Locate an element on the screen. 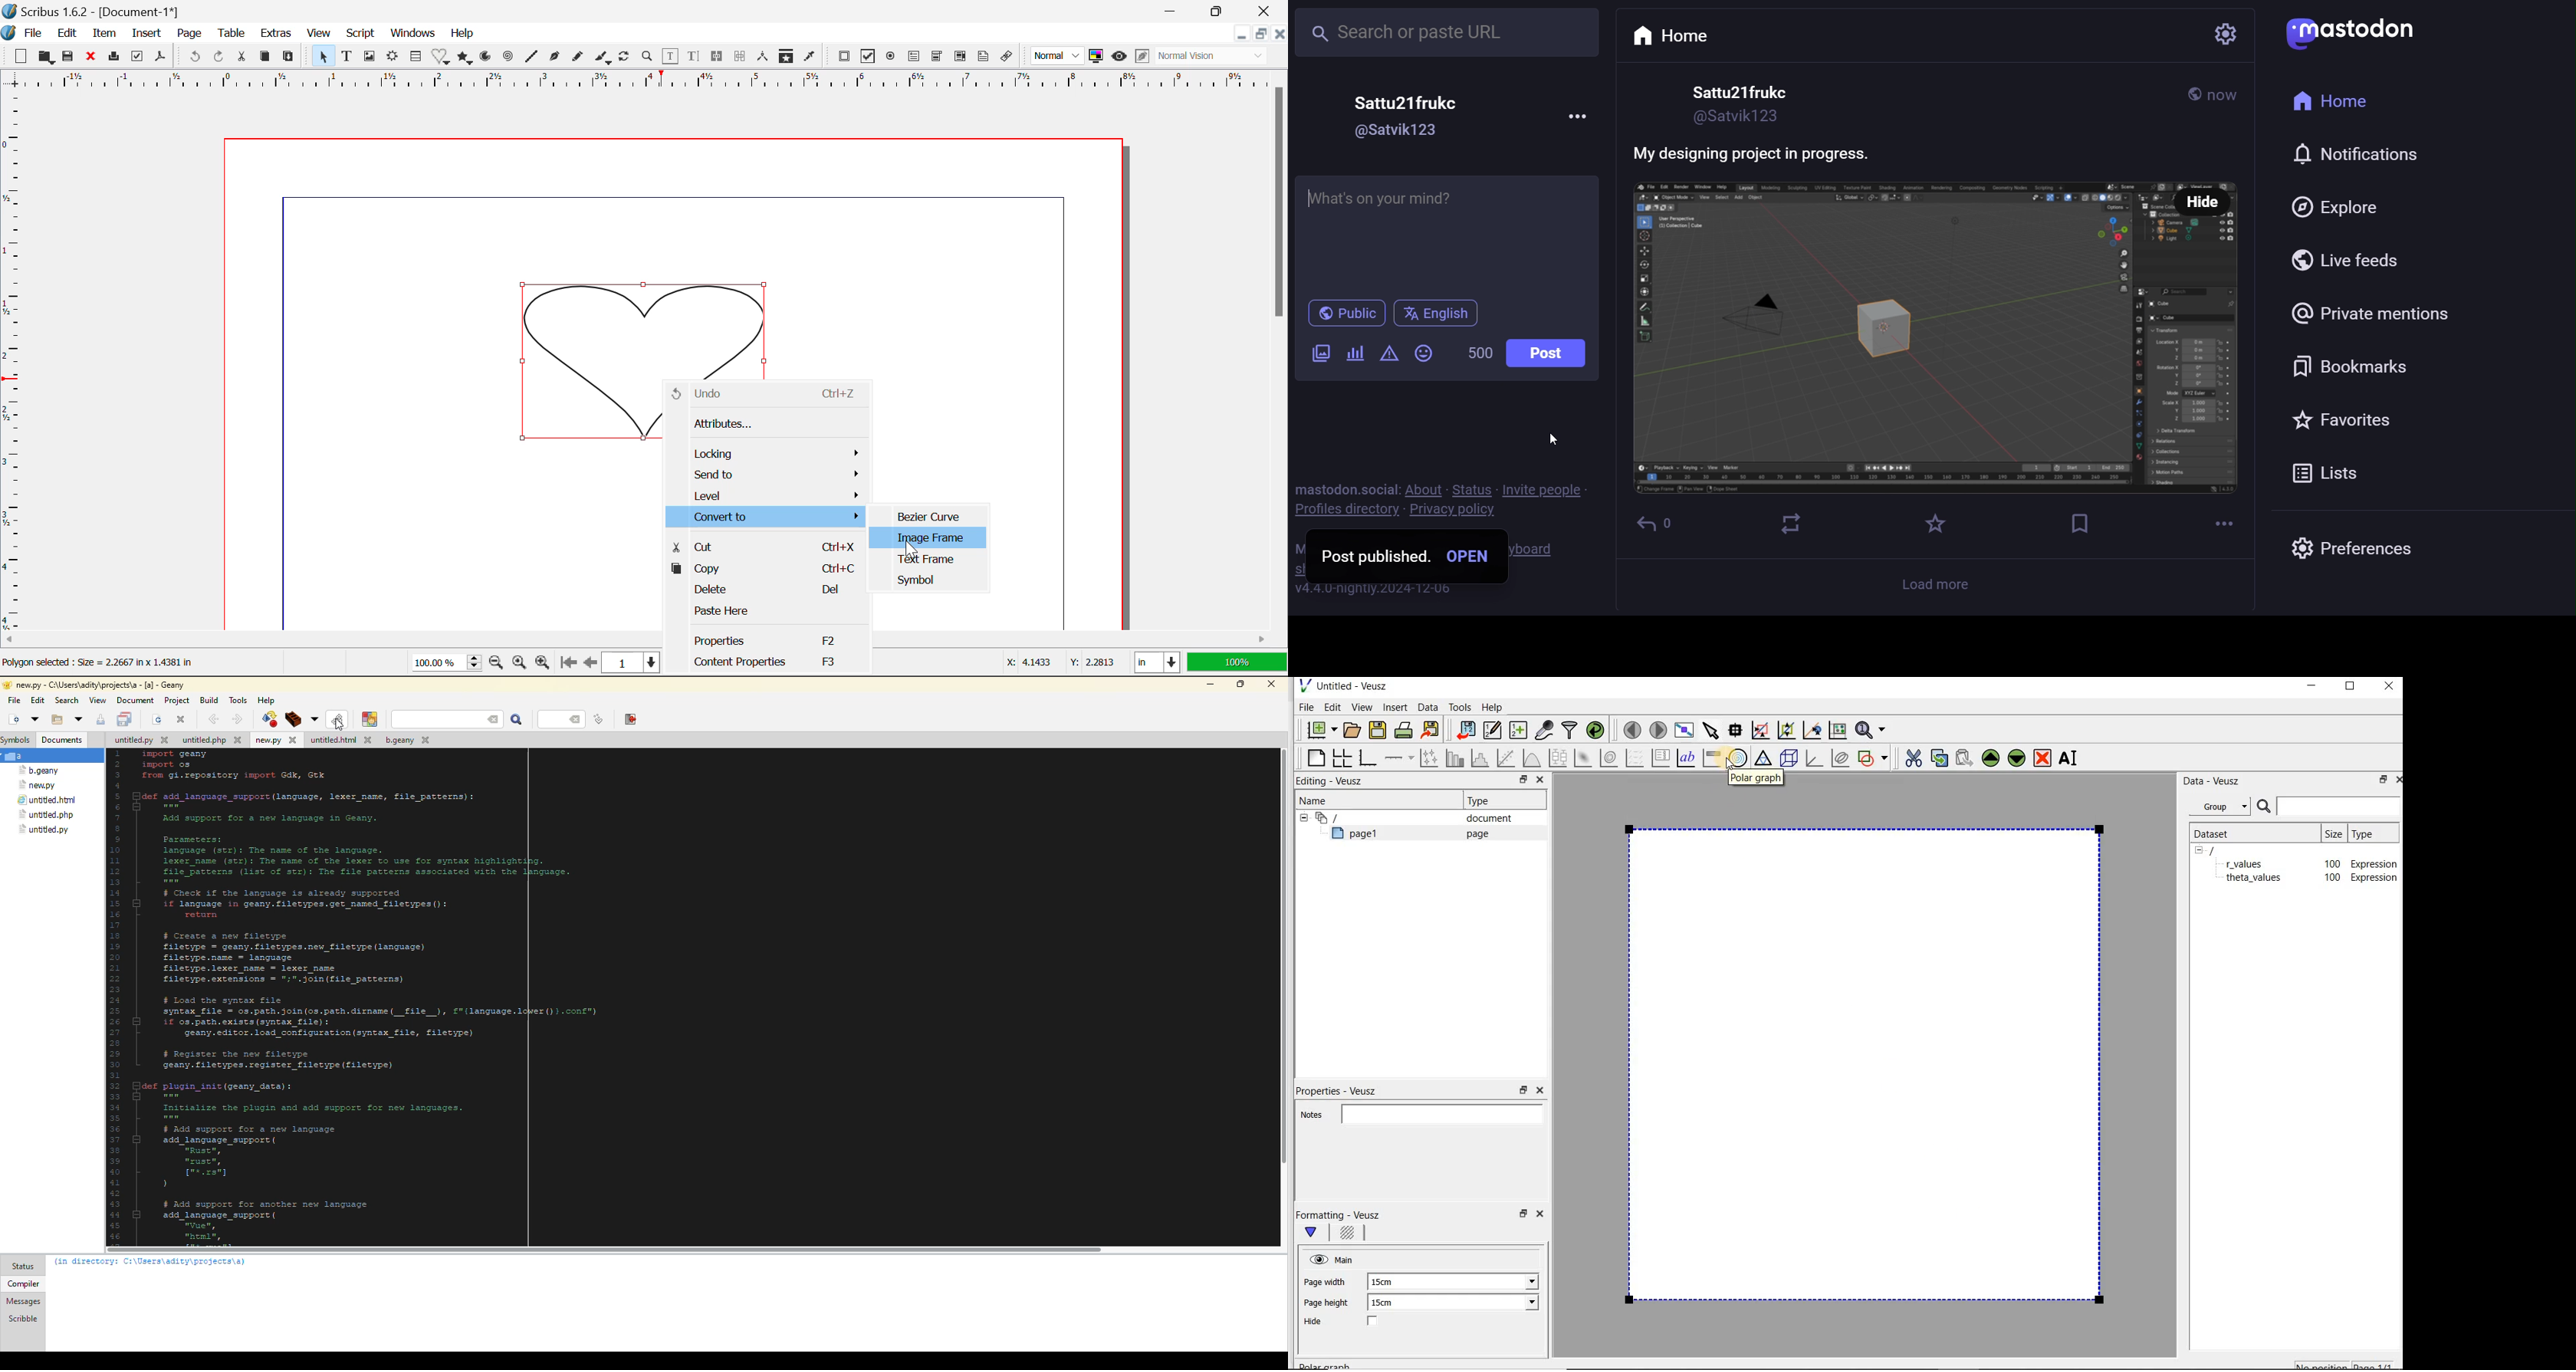  maximize is located at coordinates (2351, 688).